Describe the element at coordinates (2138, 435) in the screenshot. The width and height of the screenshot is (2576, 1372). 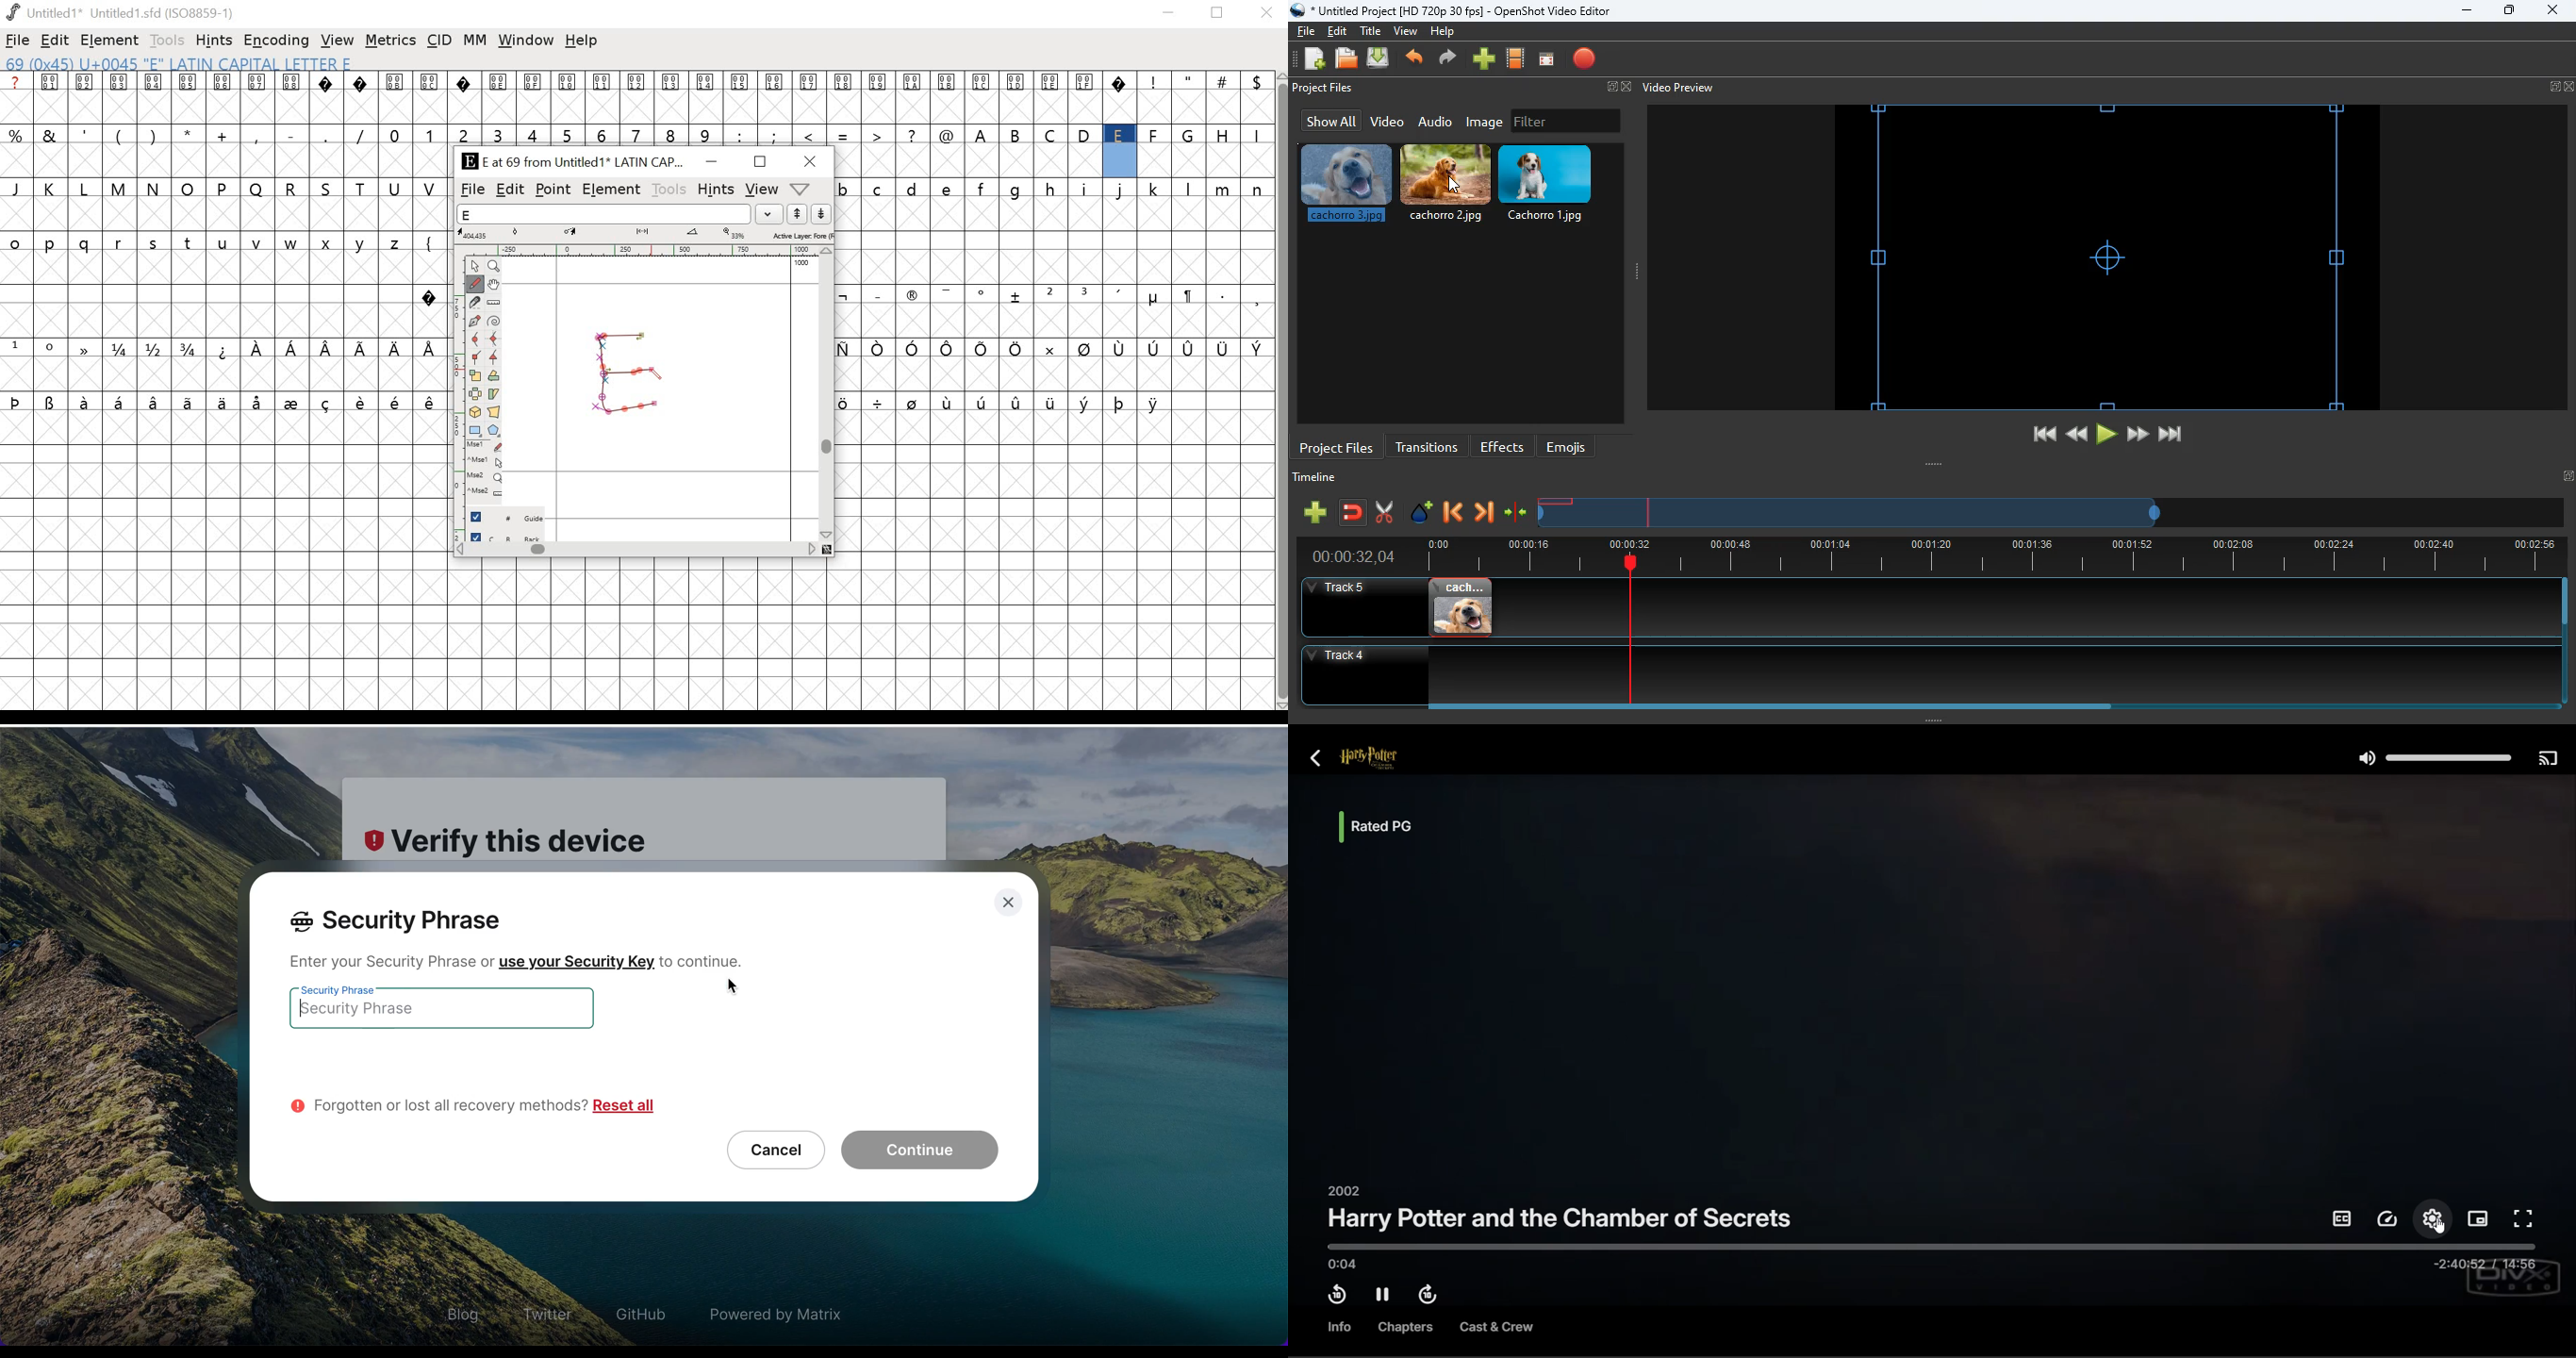
I see `forward` at that location.